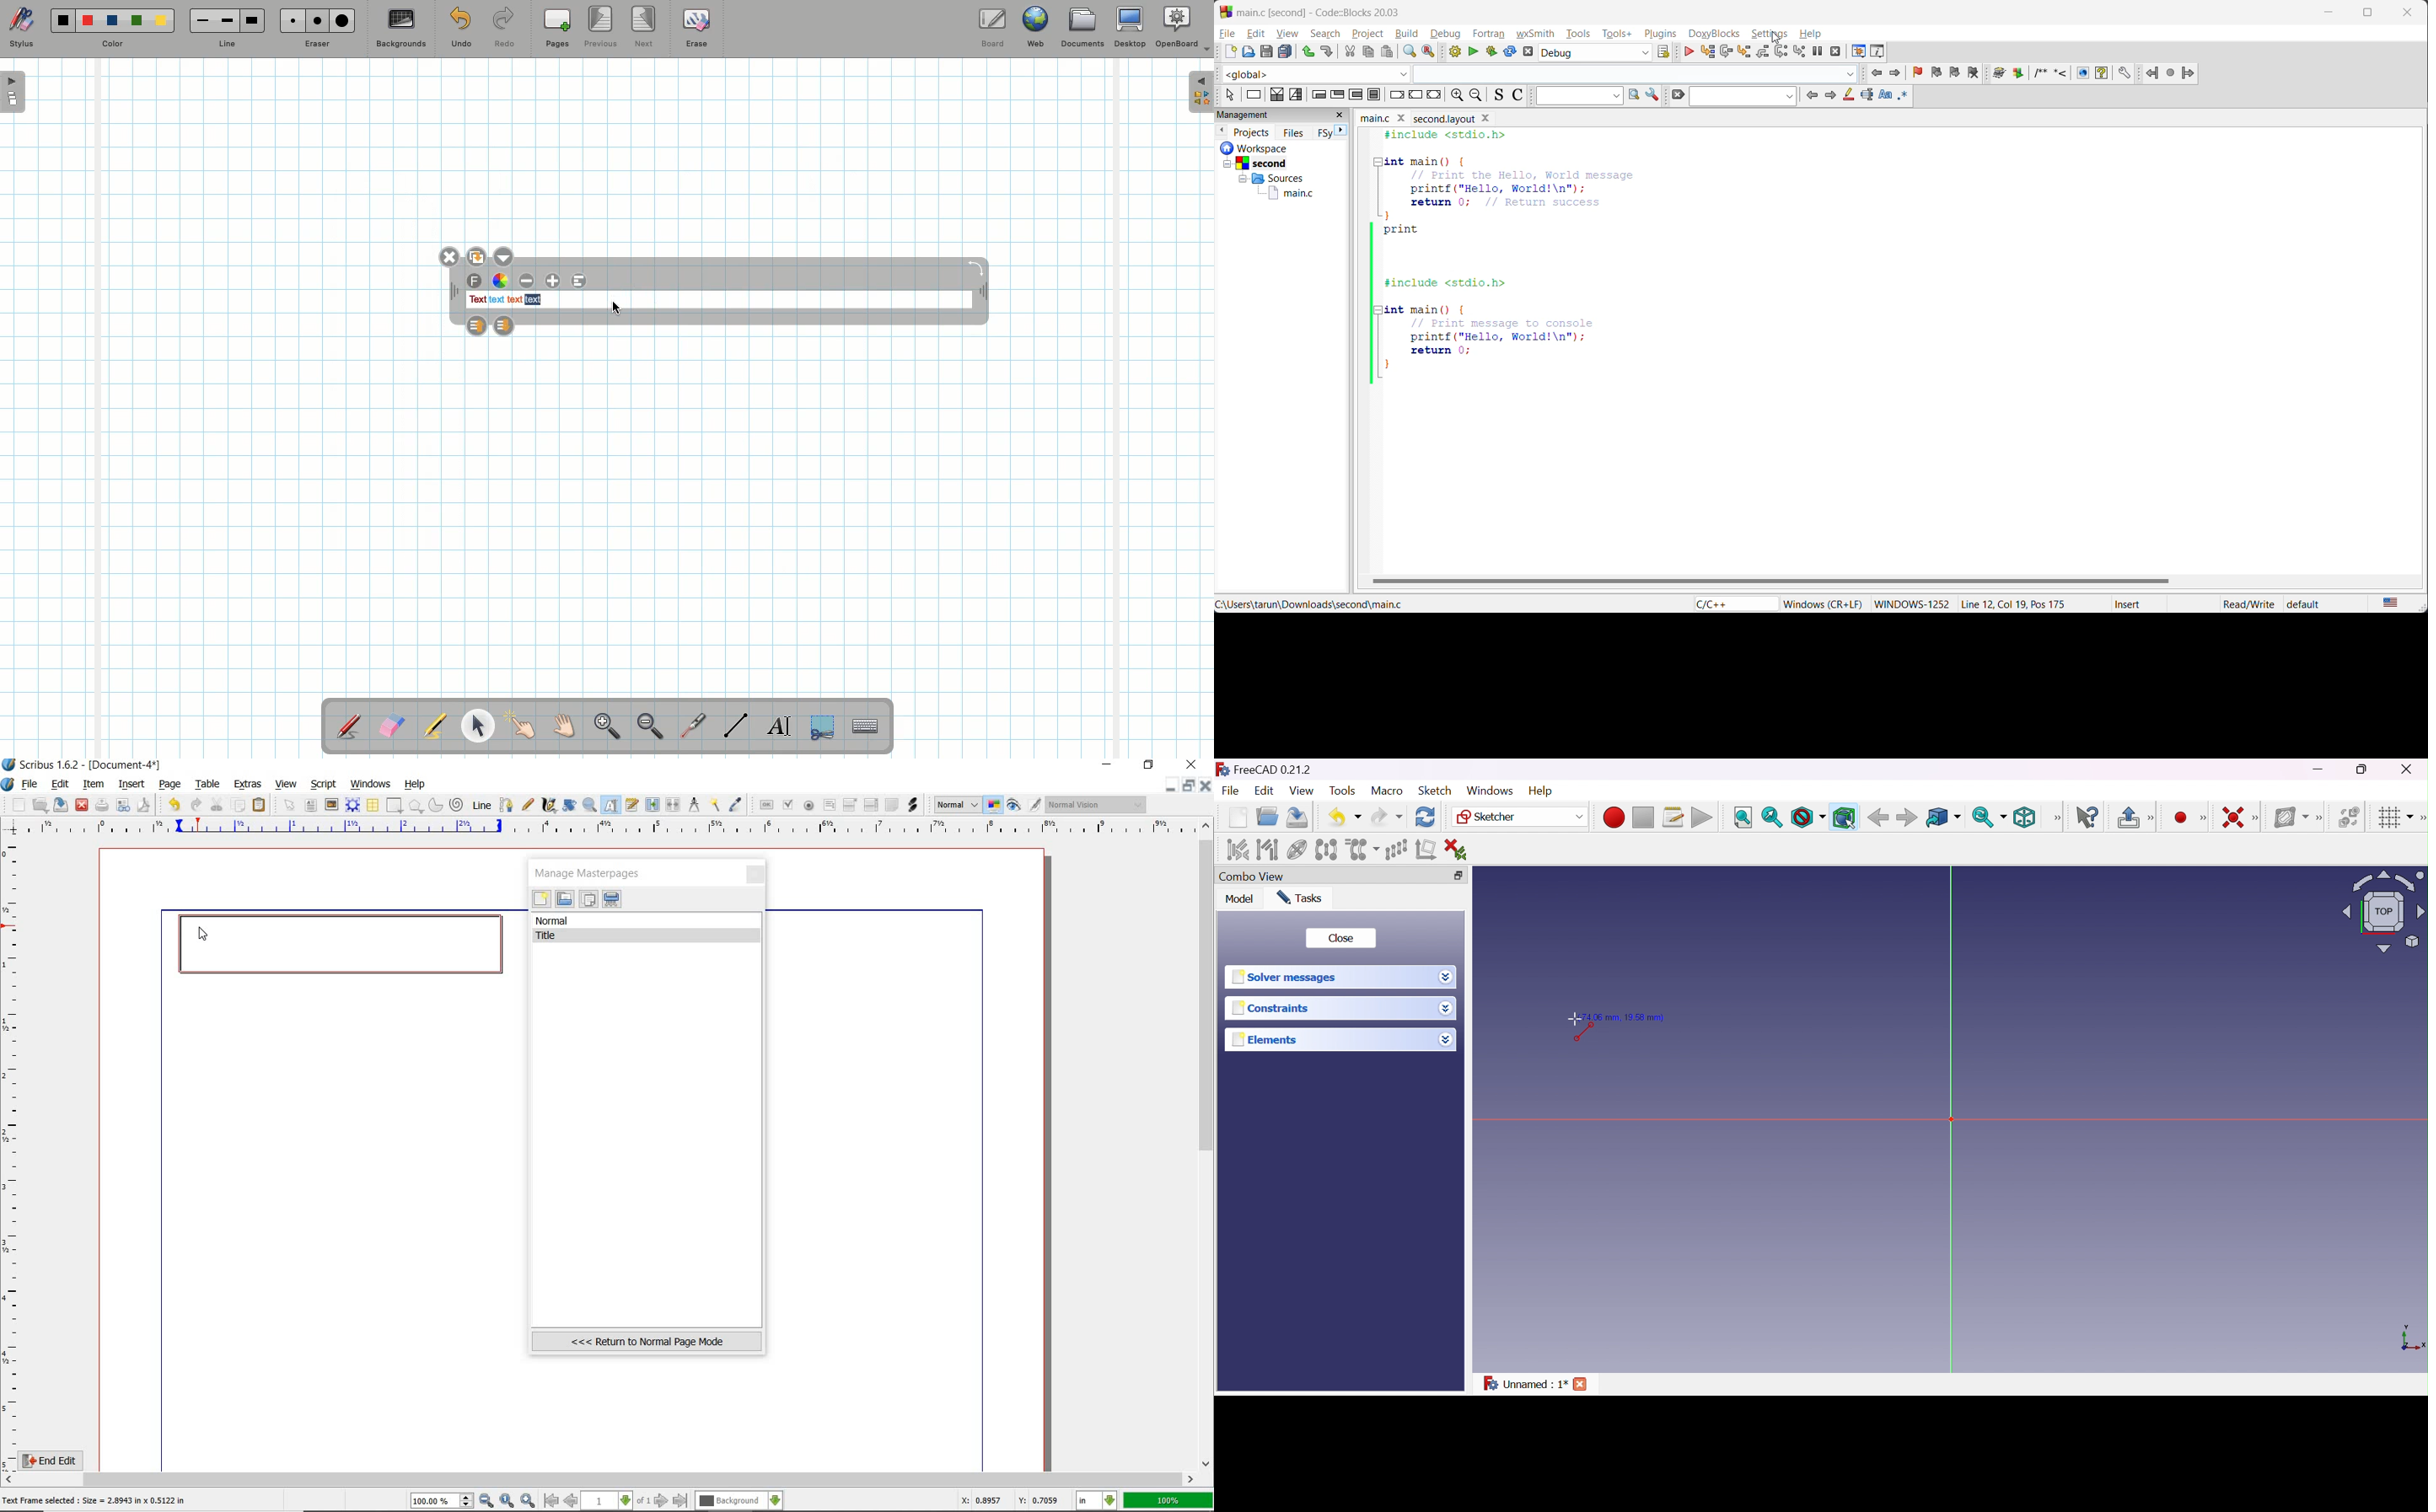 This screenshot has width=2436, height=1512. What do you see at coordinates (249, 785) in the screenshot?
I see `extras` at bounding box center [249, 785].